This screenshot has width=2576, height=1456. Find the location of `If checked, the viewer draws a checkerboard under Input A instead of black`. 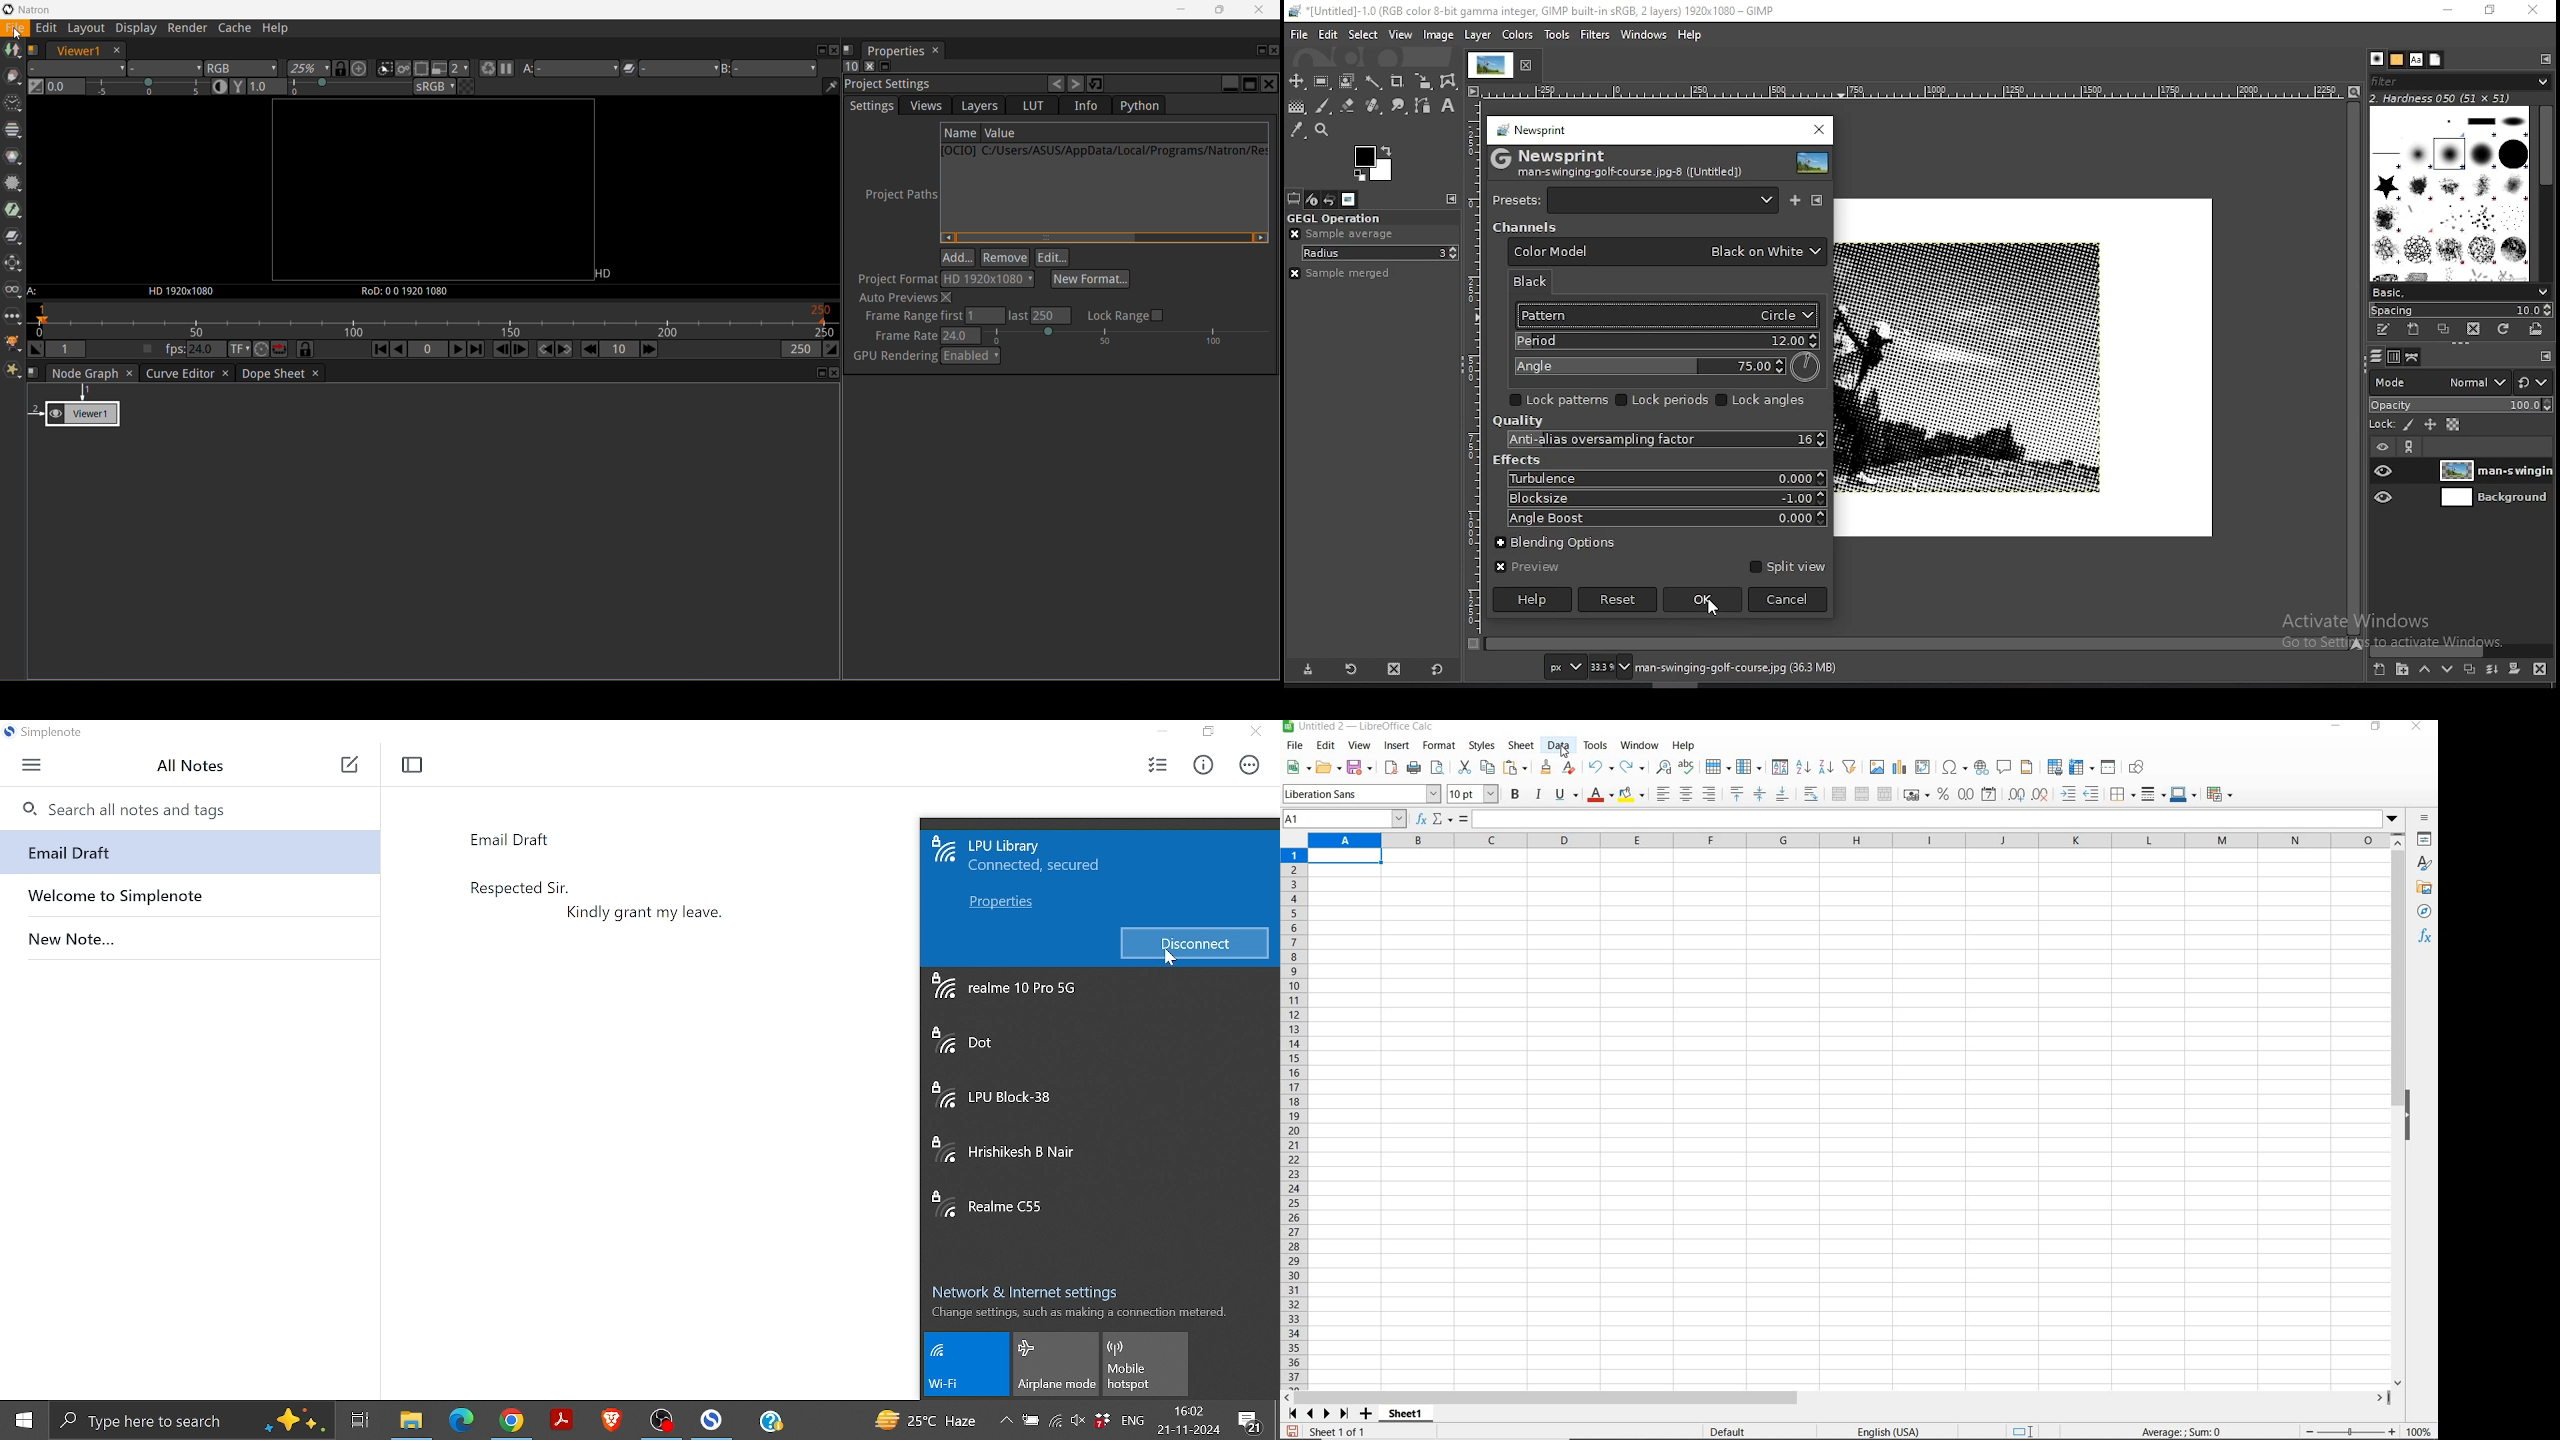

If checked, the viewer draws a checkerboard under Input A instead of black is located at coordinates (467, 87).